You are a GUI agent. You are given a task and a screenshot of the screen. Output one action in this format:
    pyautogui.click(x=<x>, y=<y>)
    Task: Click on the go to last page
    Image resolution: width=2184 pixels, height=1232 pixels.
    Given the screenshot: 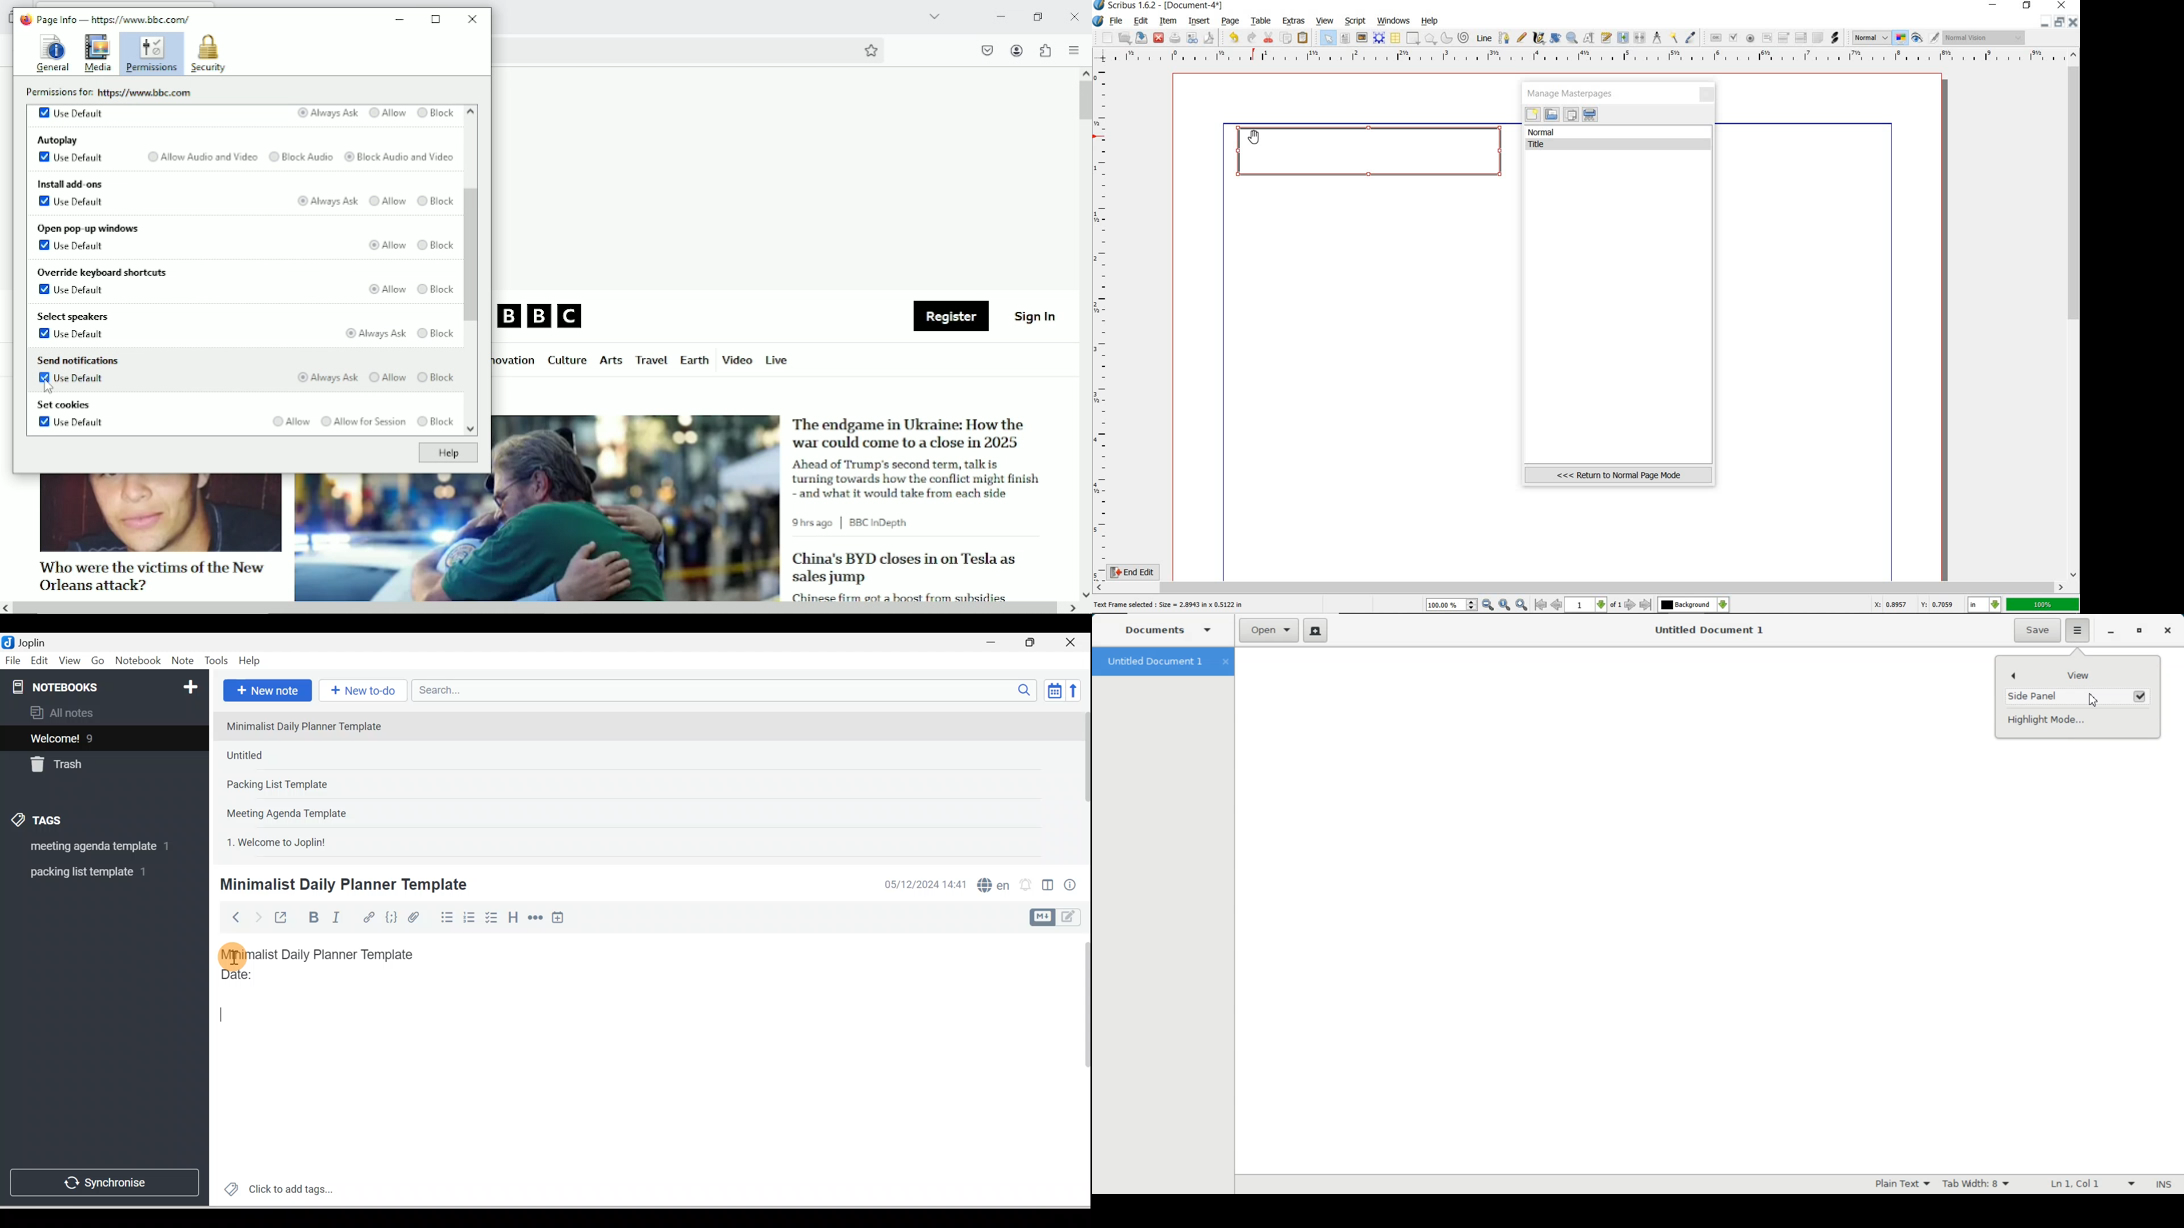 What is the action you would take?
    pyautogui.click(x=1646, y=605)
    